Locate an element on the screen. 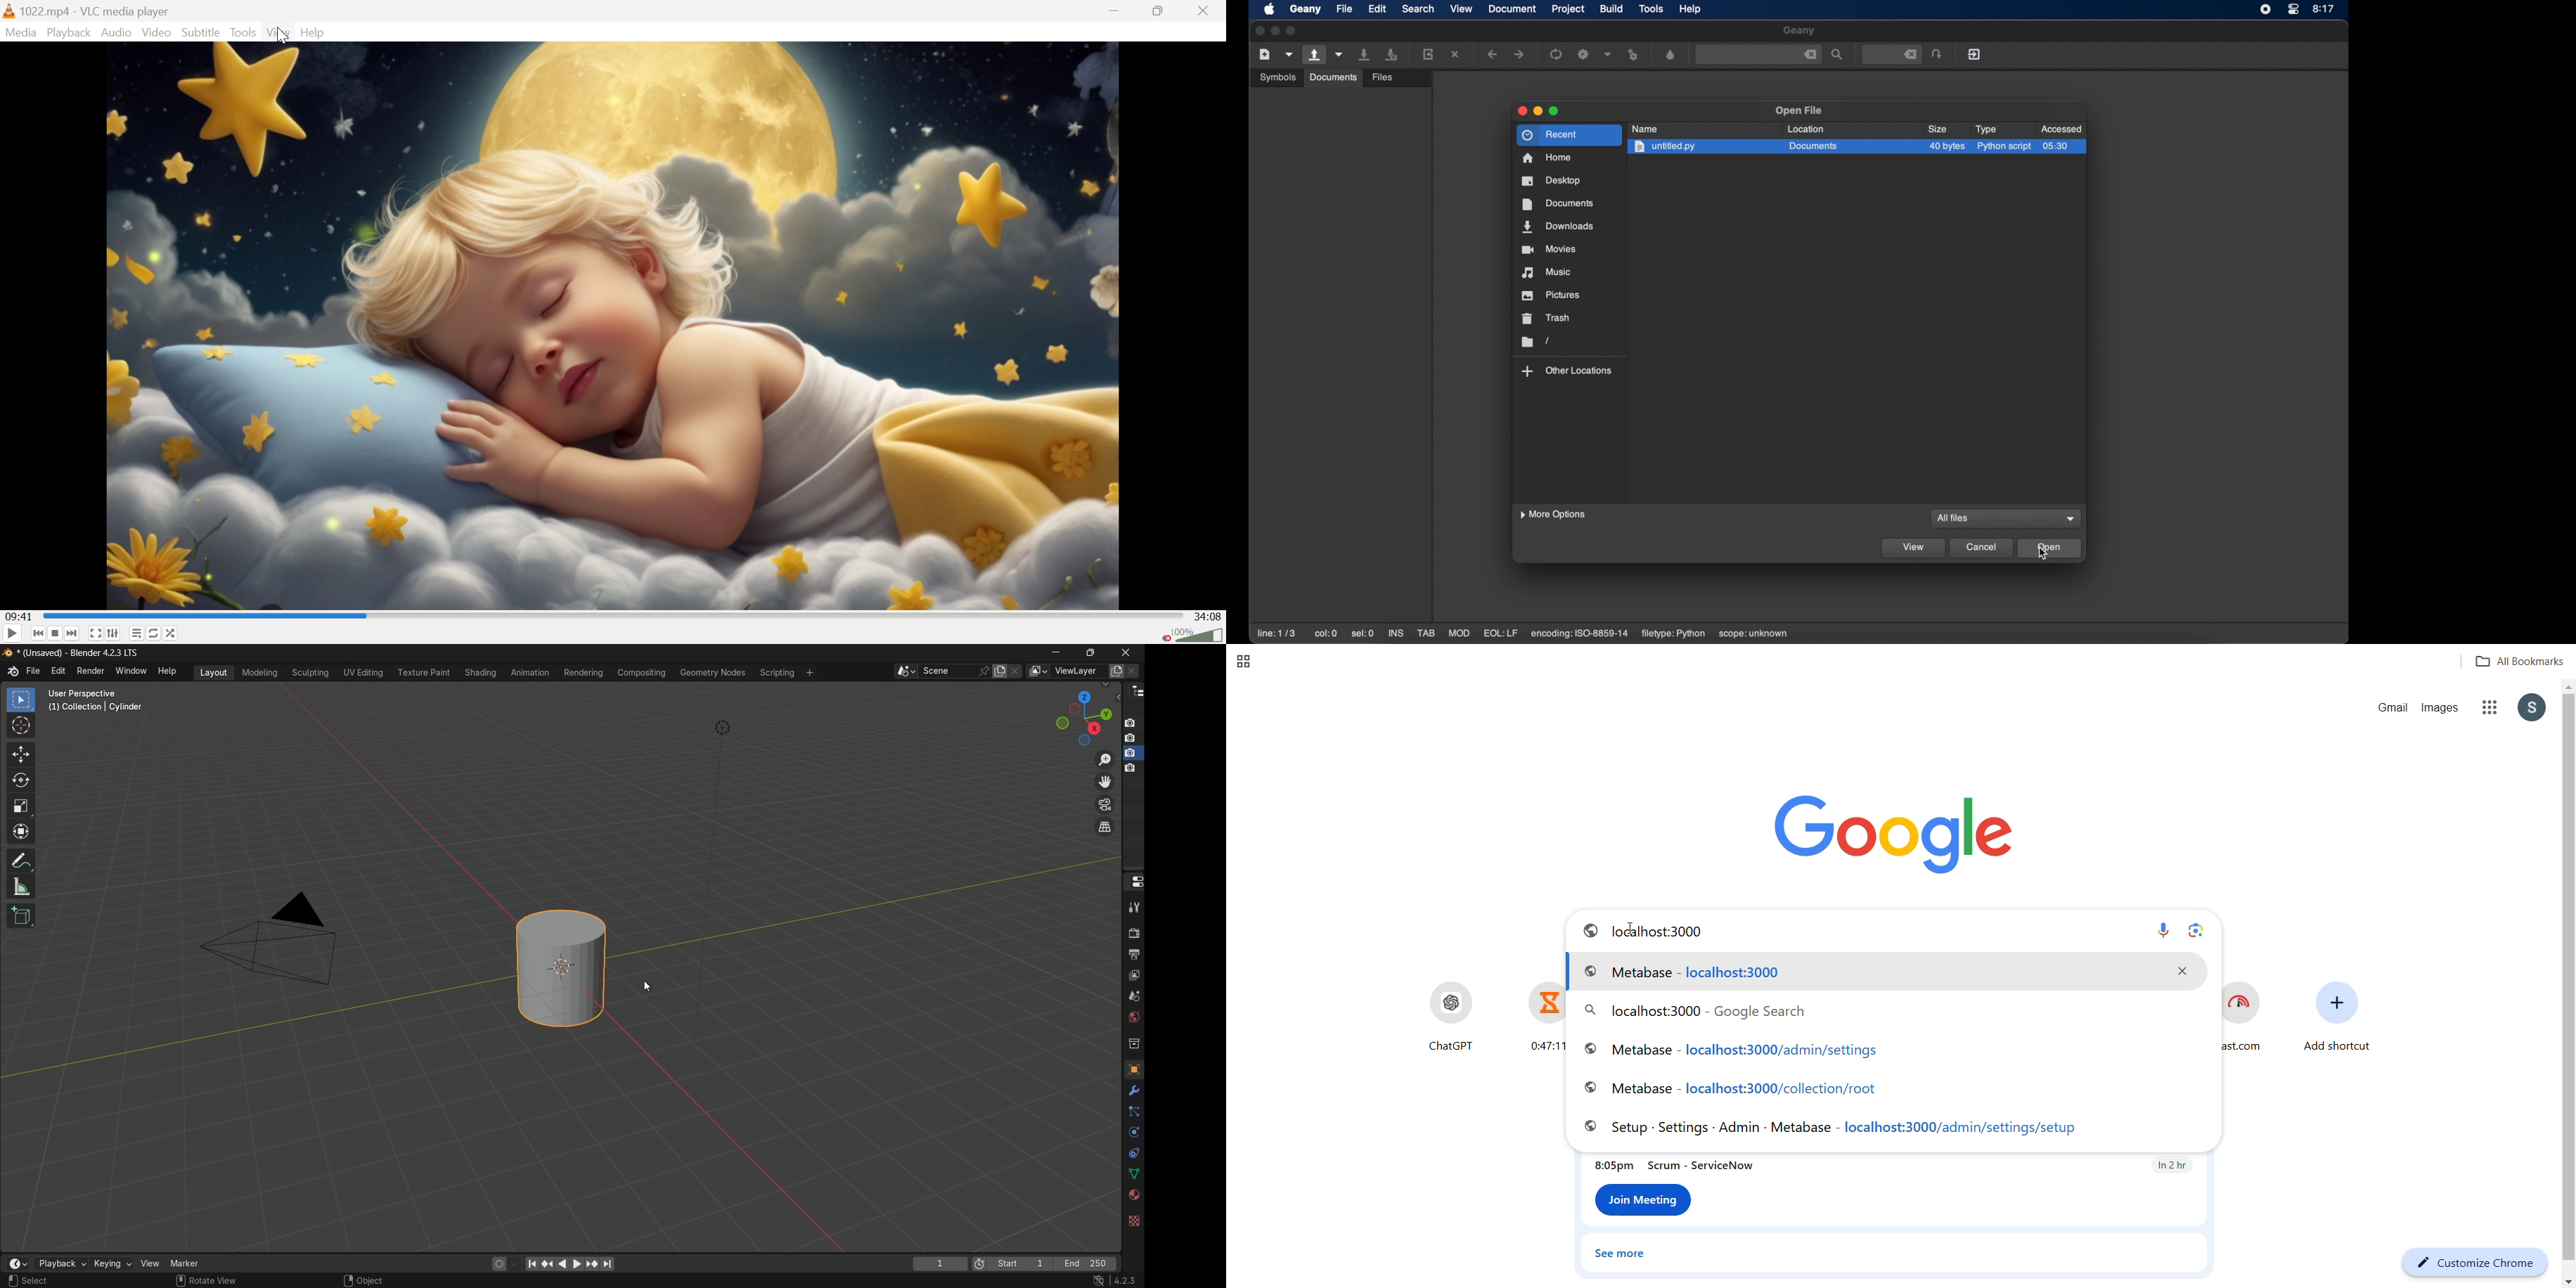 The width and height of the screenshot is (2576, 1288). gmail is located at coordinates (2391, 709).